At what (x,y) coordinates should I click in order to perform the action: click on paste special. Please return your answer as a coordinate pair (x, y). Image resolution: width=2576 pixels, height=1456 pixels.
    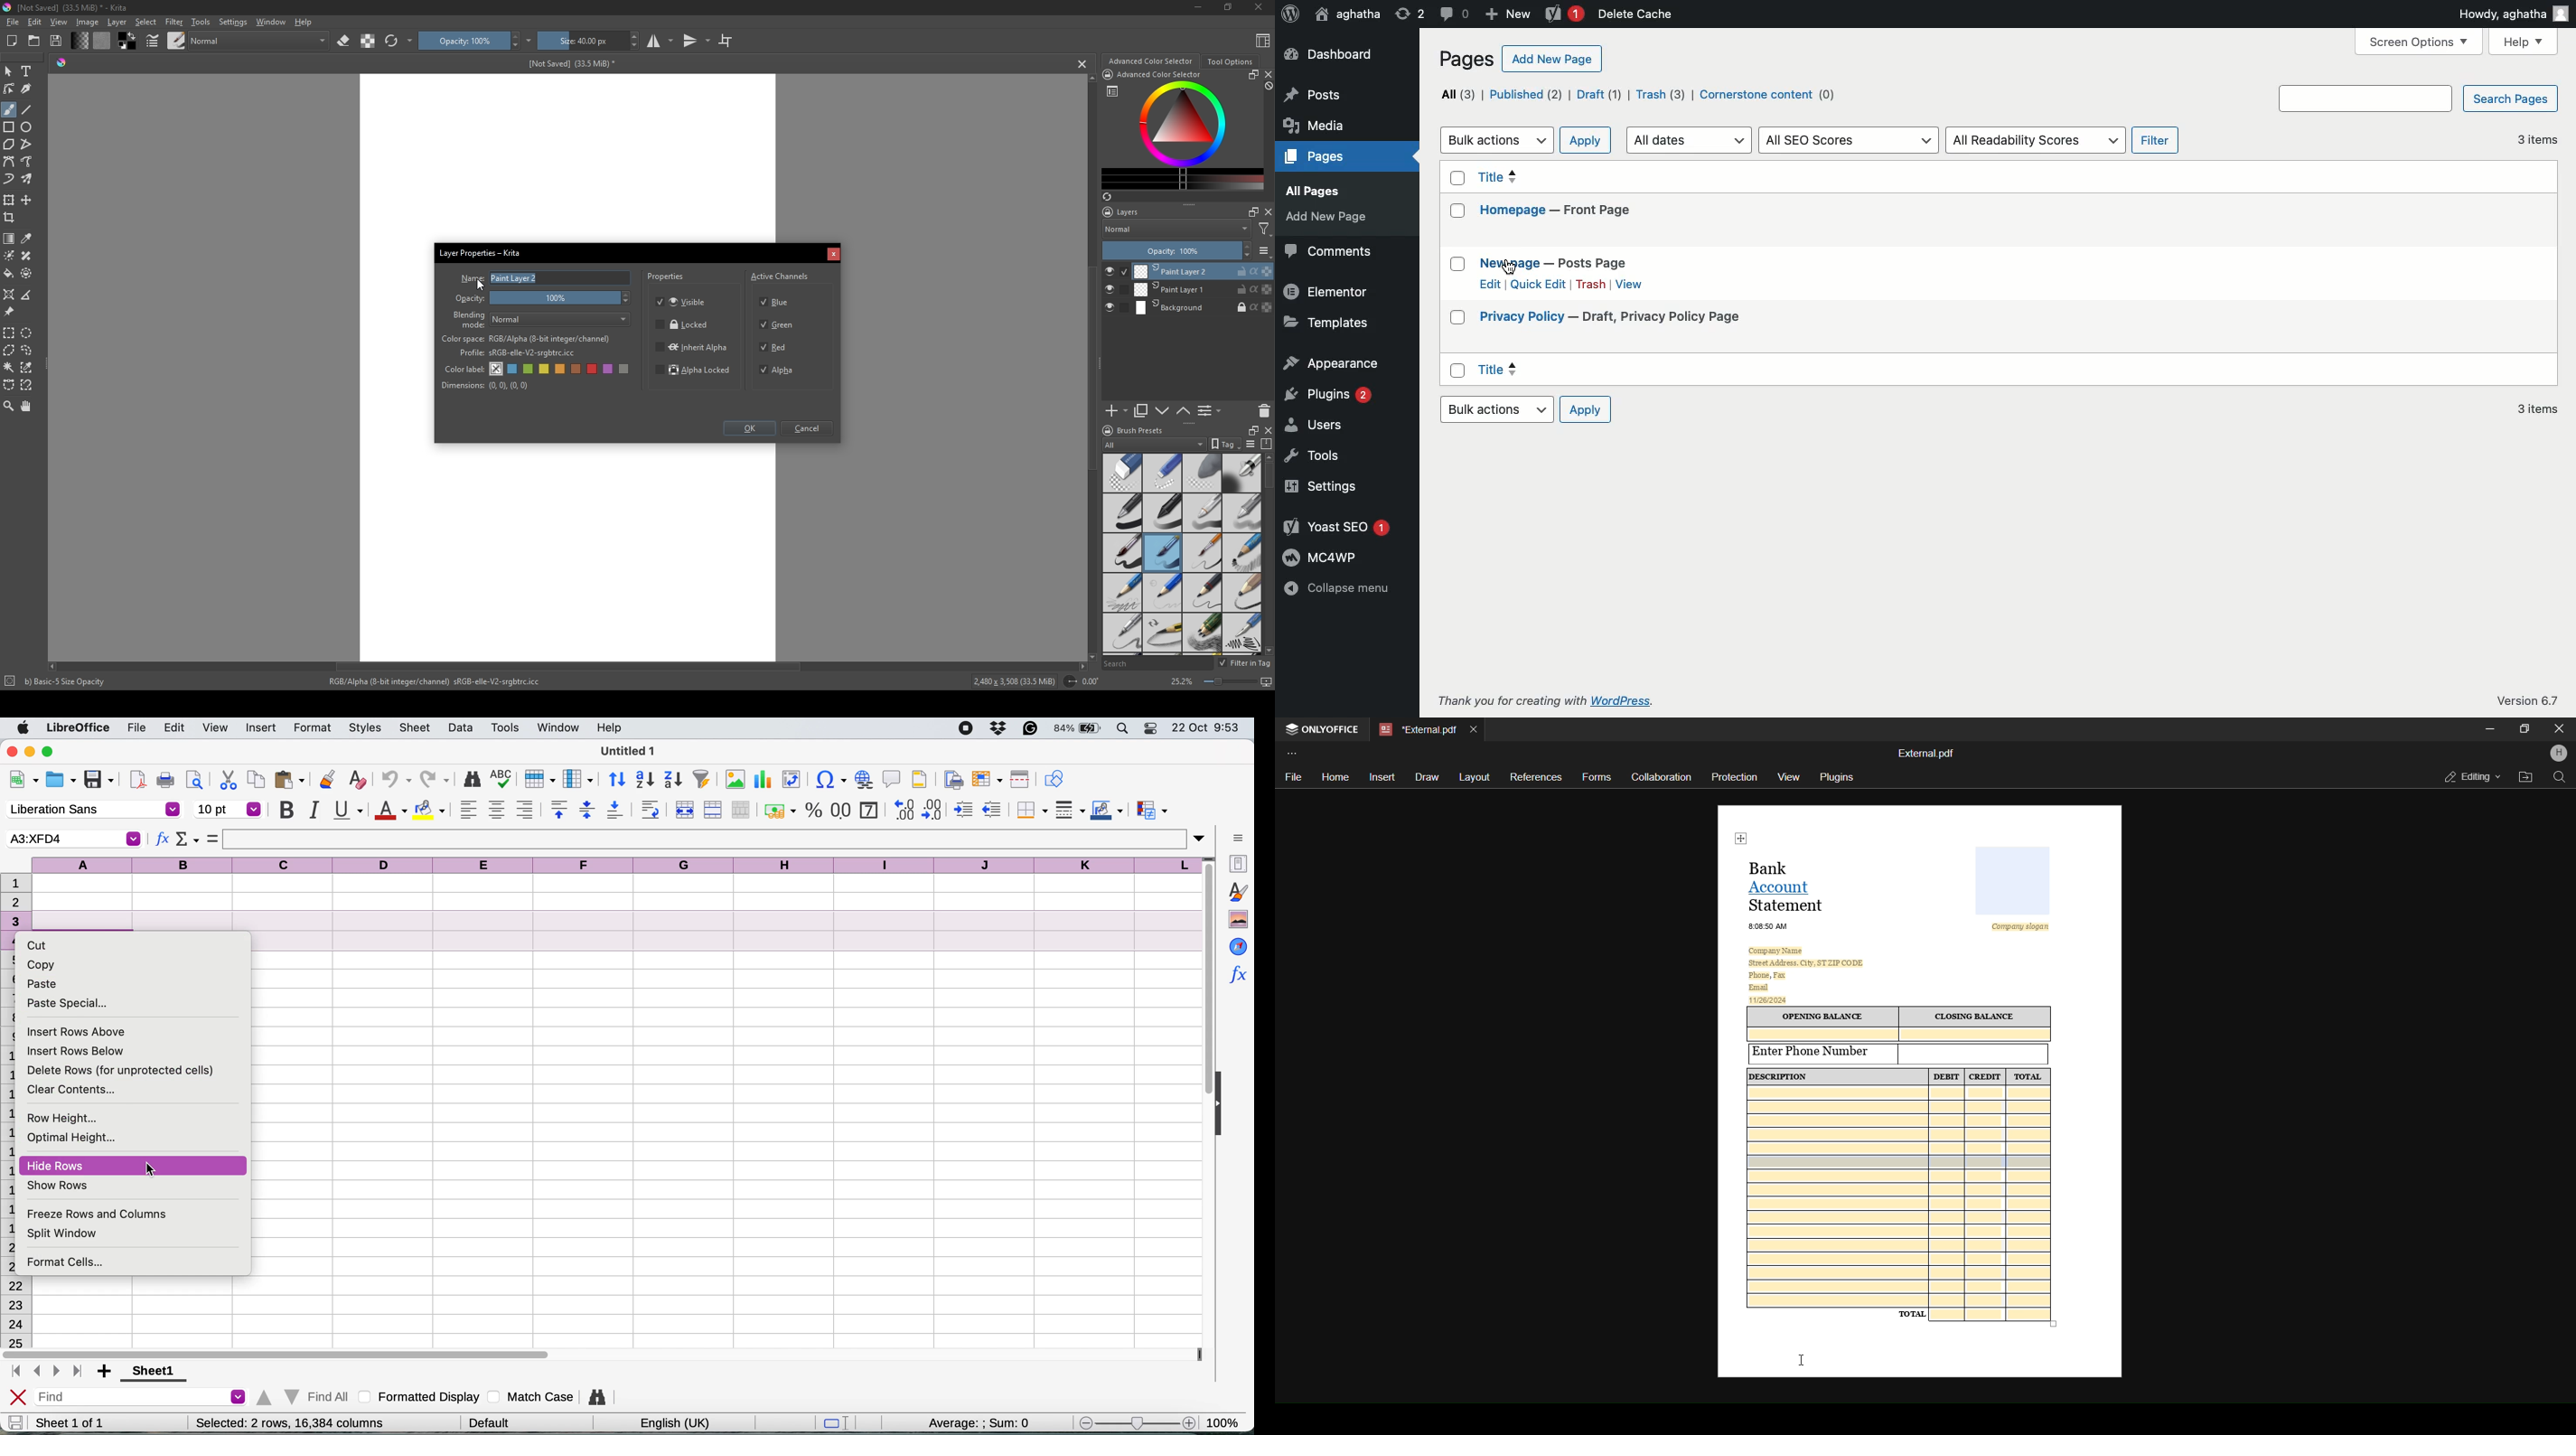
    Looking at the image, I should click on (68, 1003).